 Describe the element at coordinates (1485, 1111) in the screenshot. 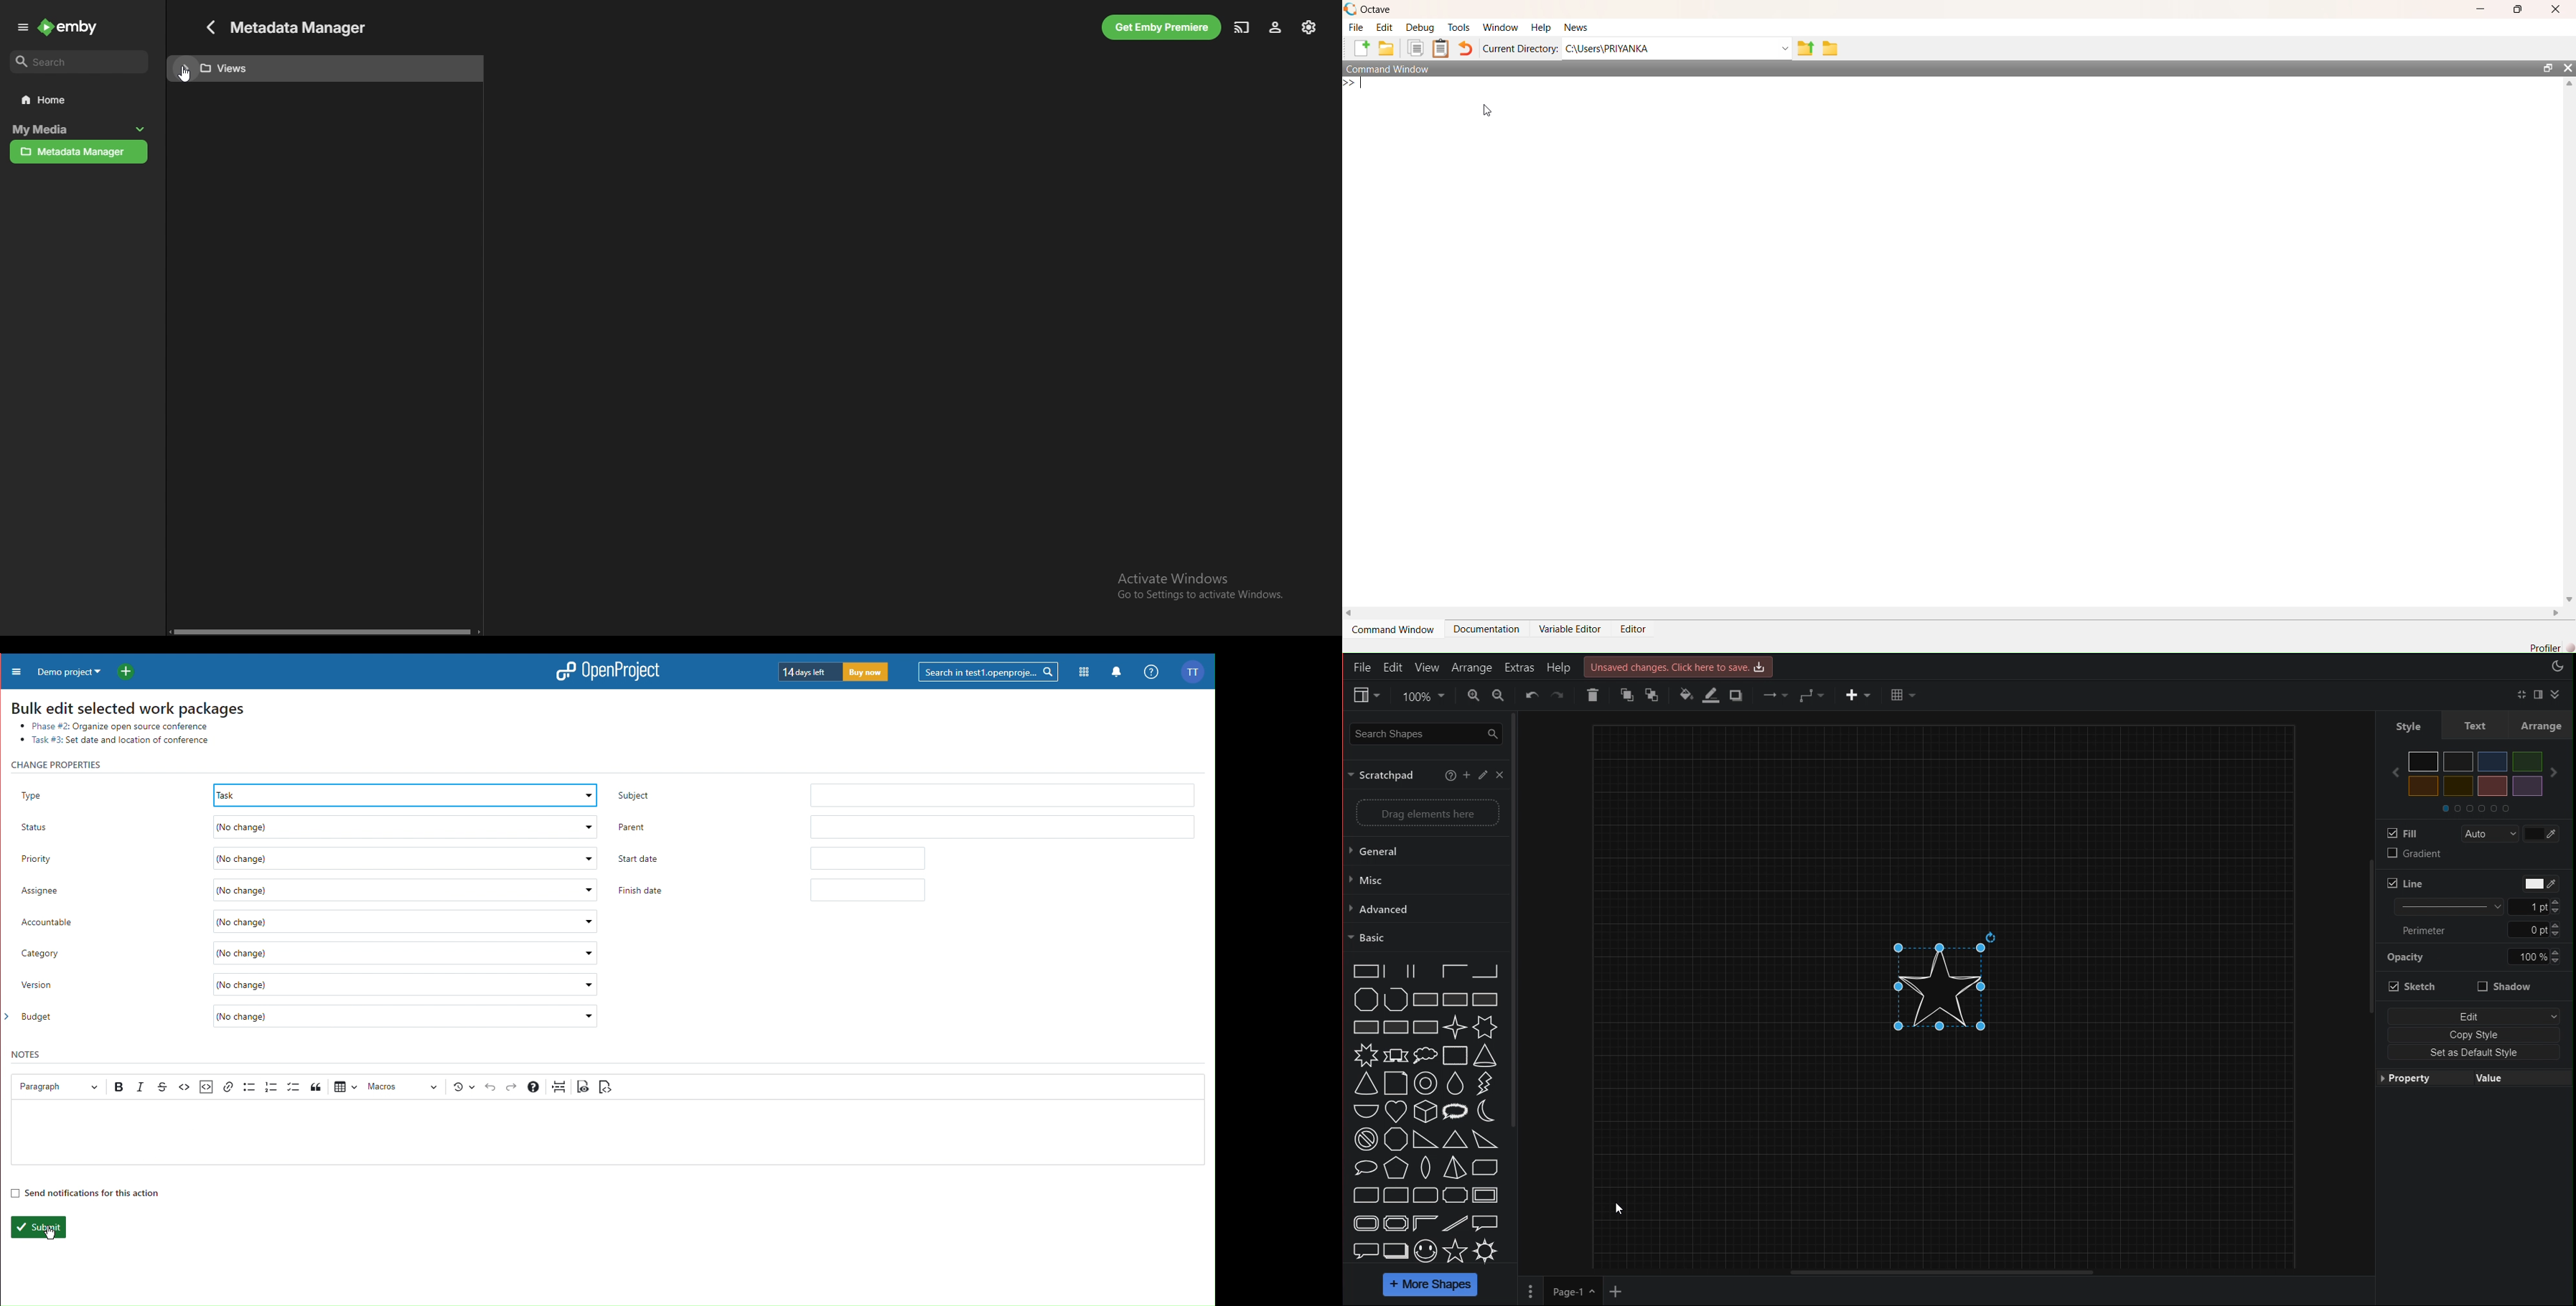

I see `moon` at that location.